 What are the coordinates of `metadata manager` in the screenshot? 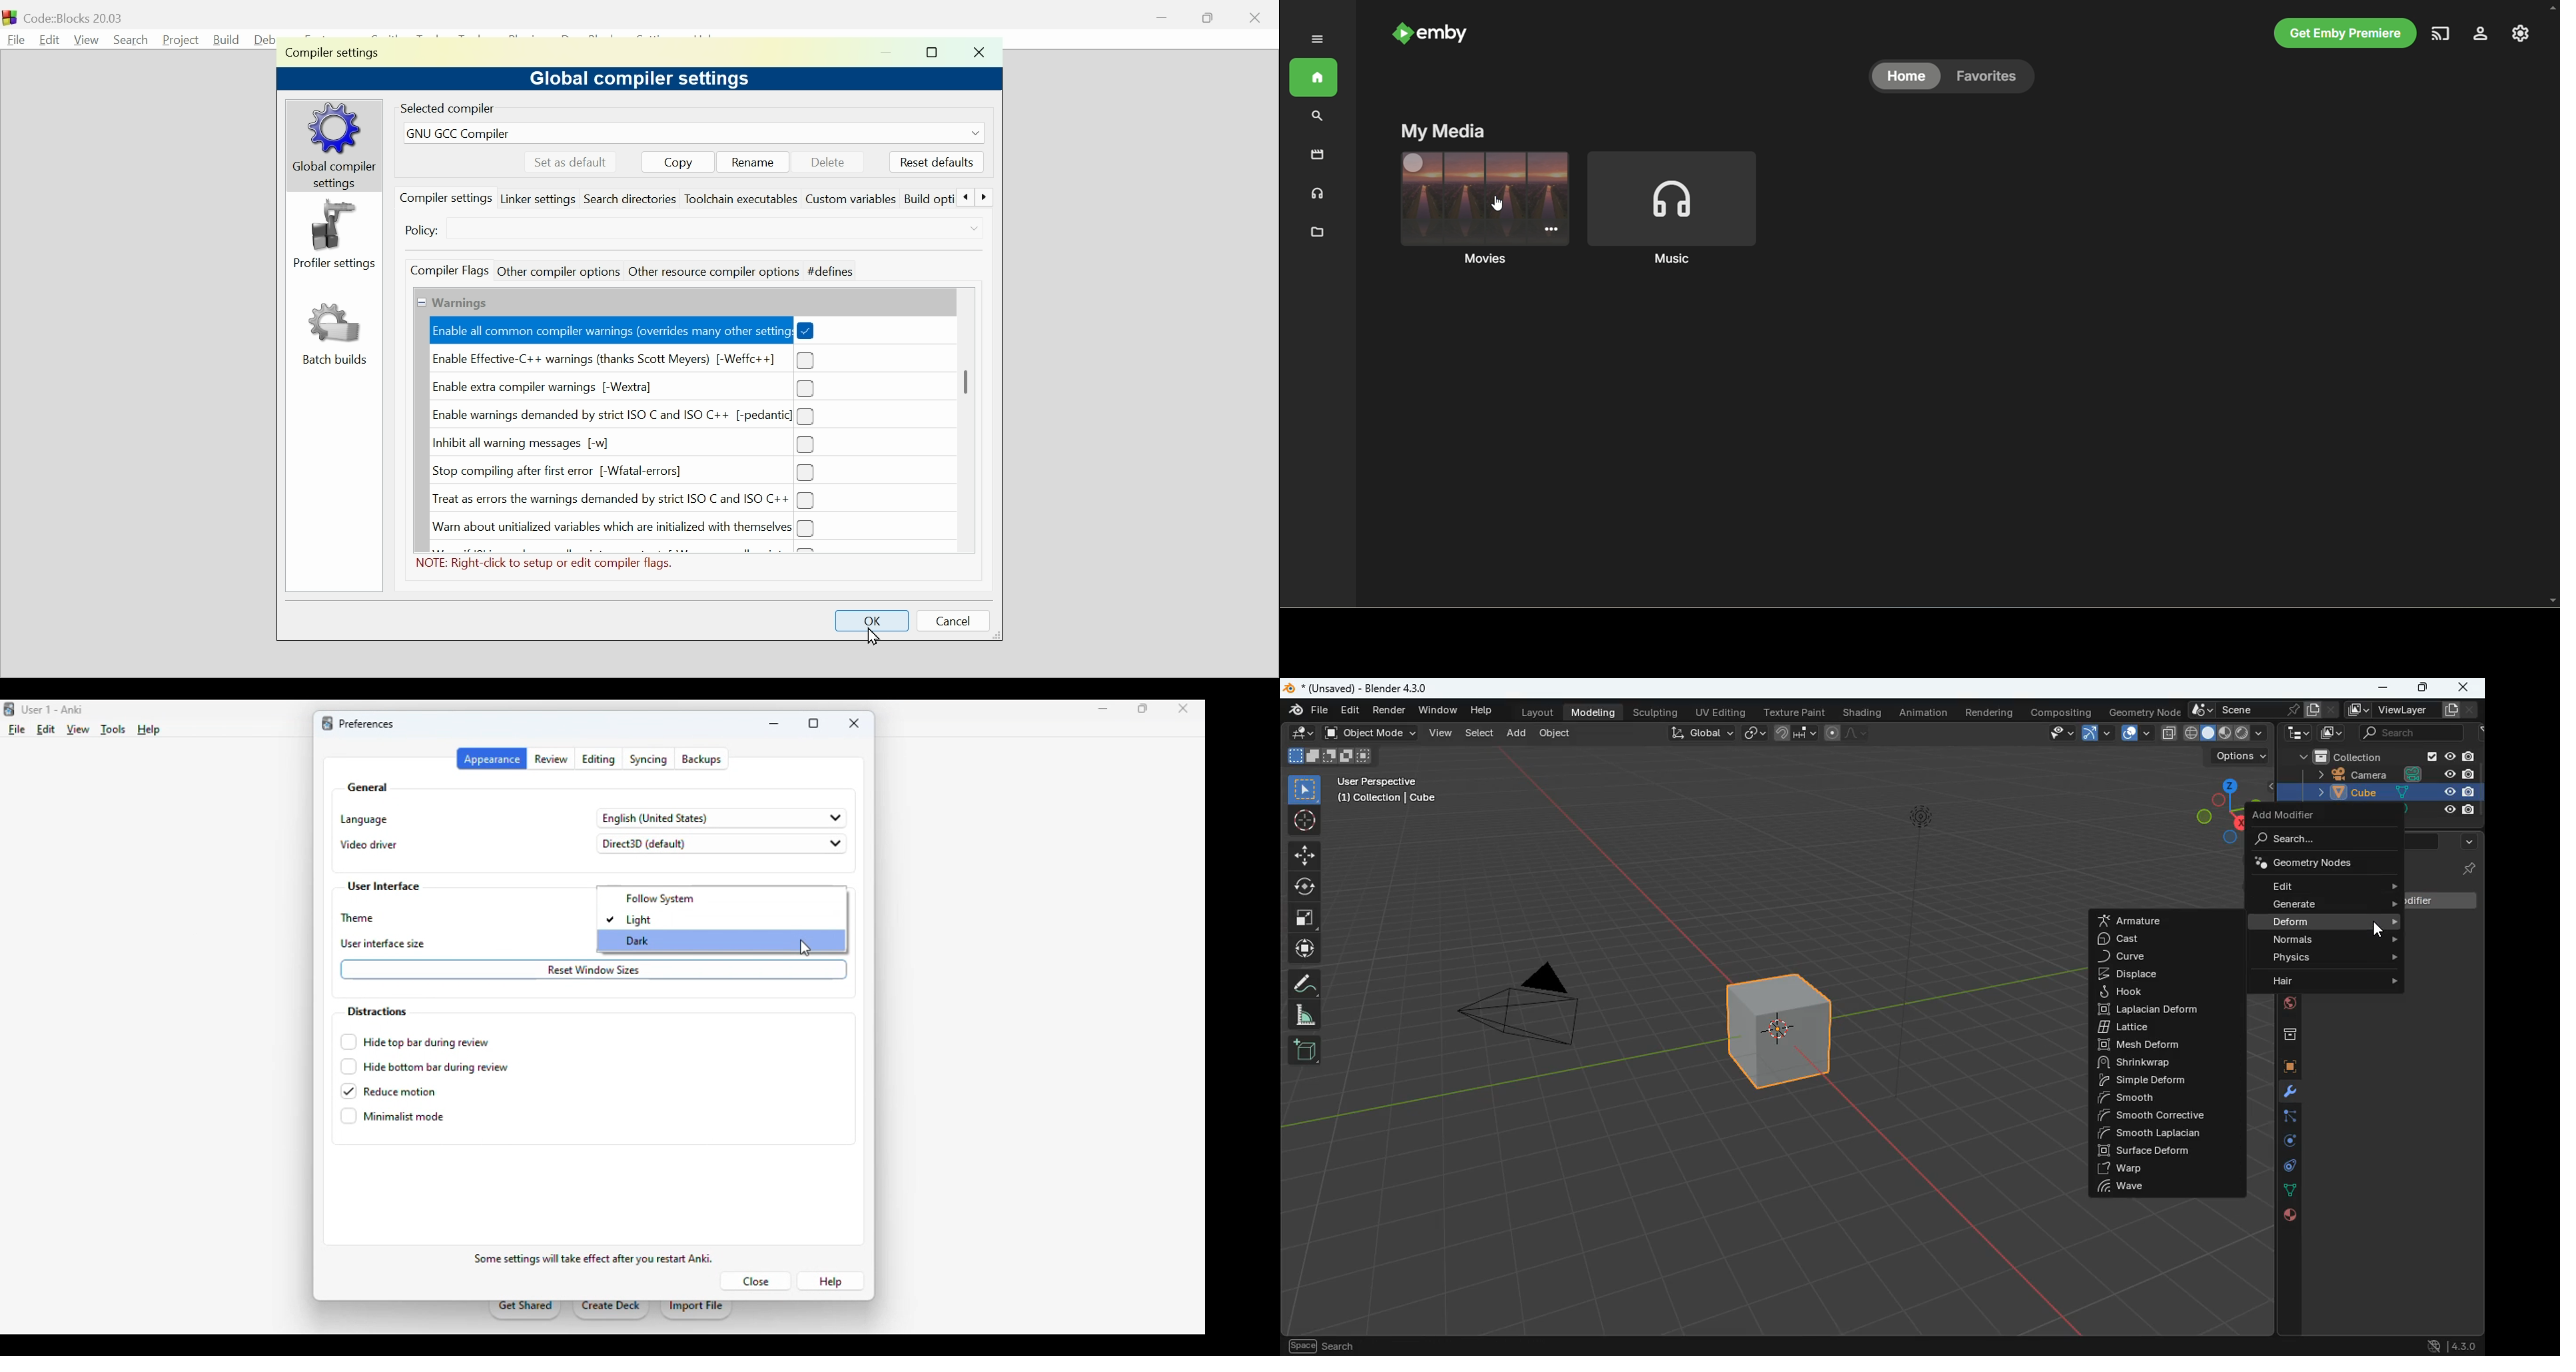 It's located at (1315, 233).